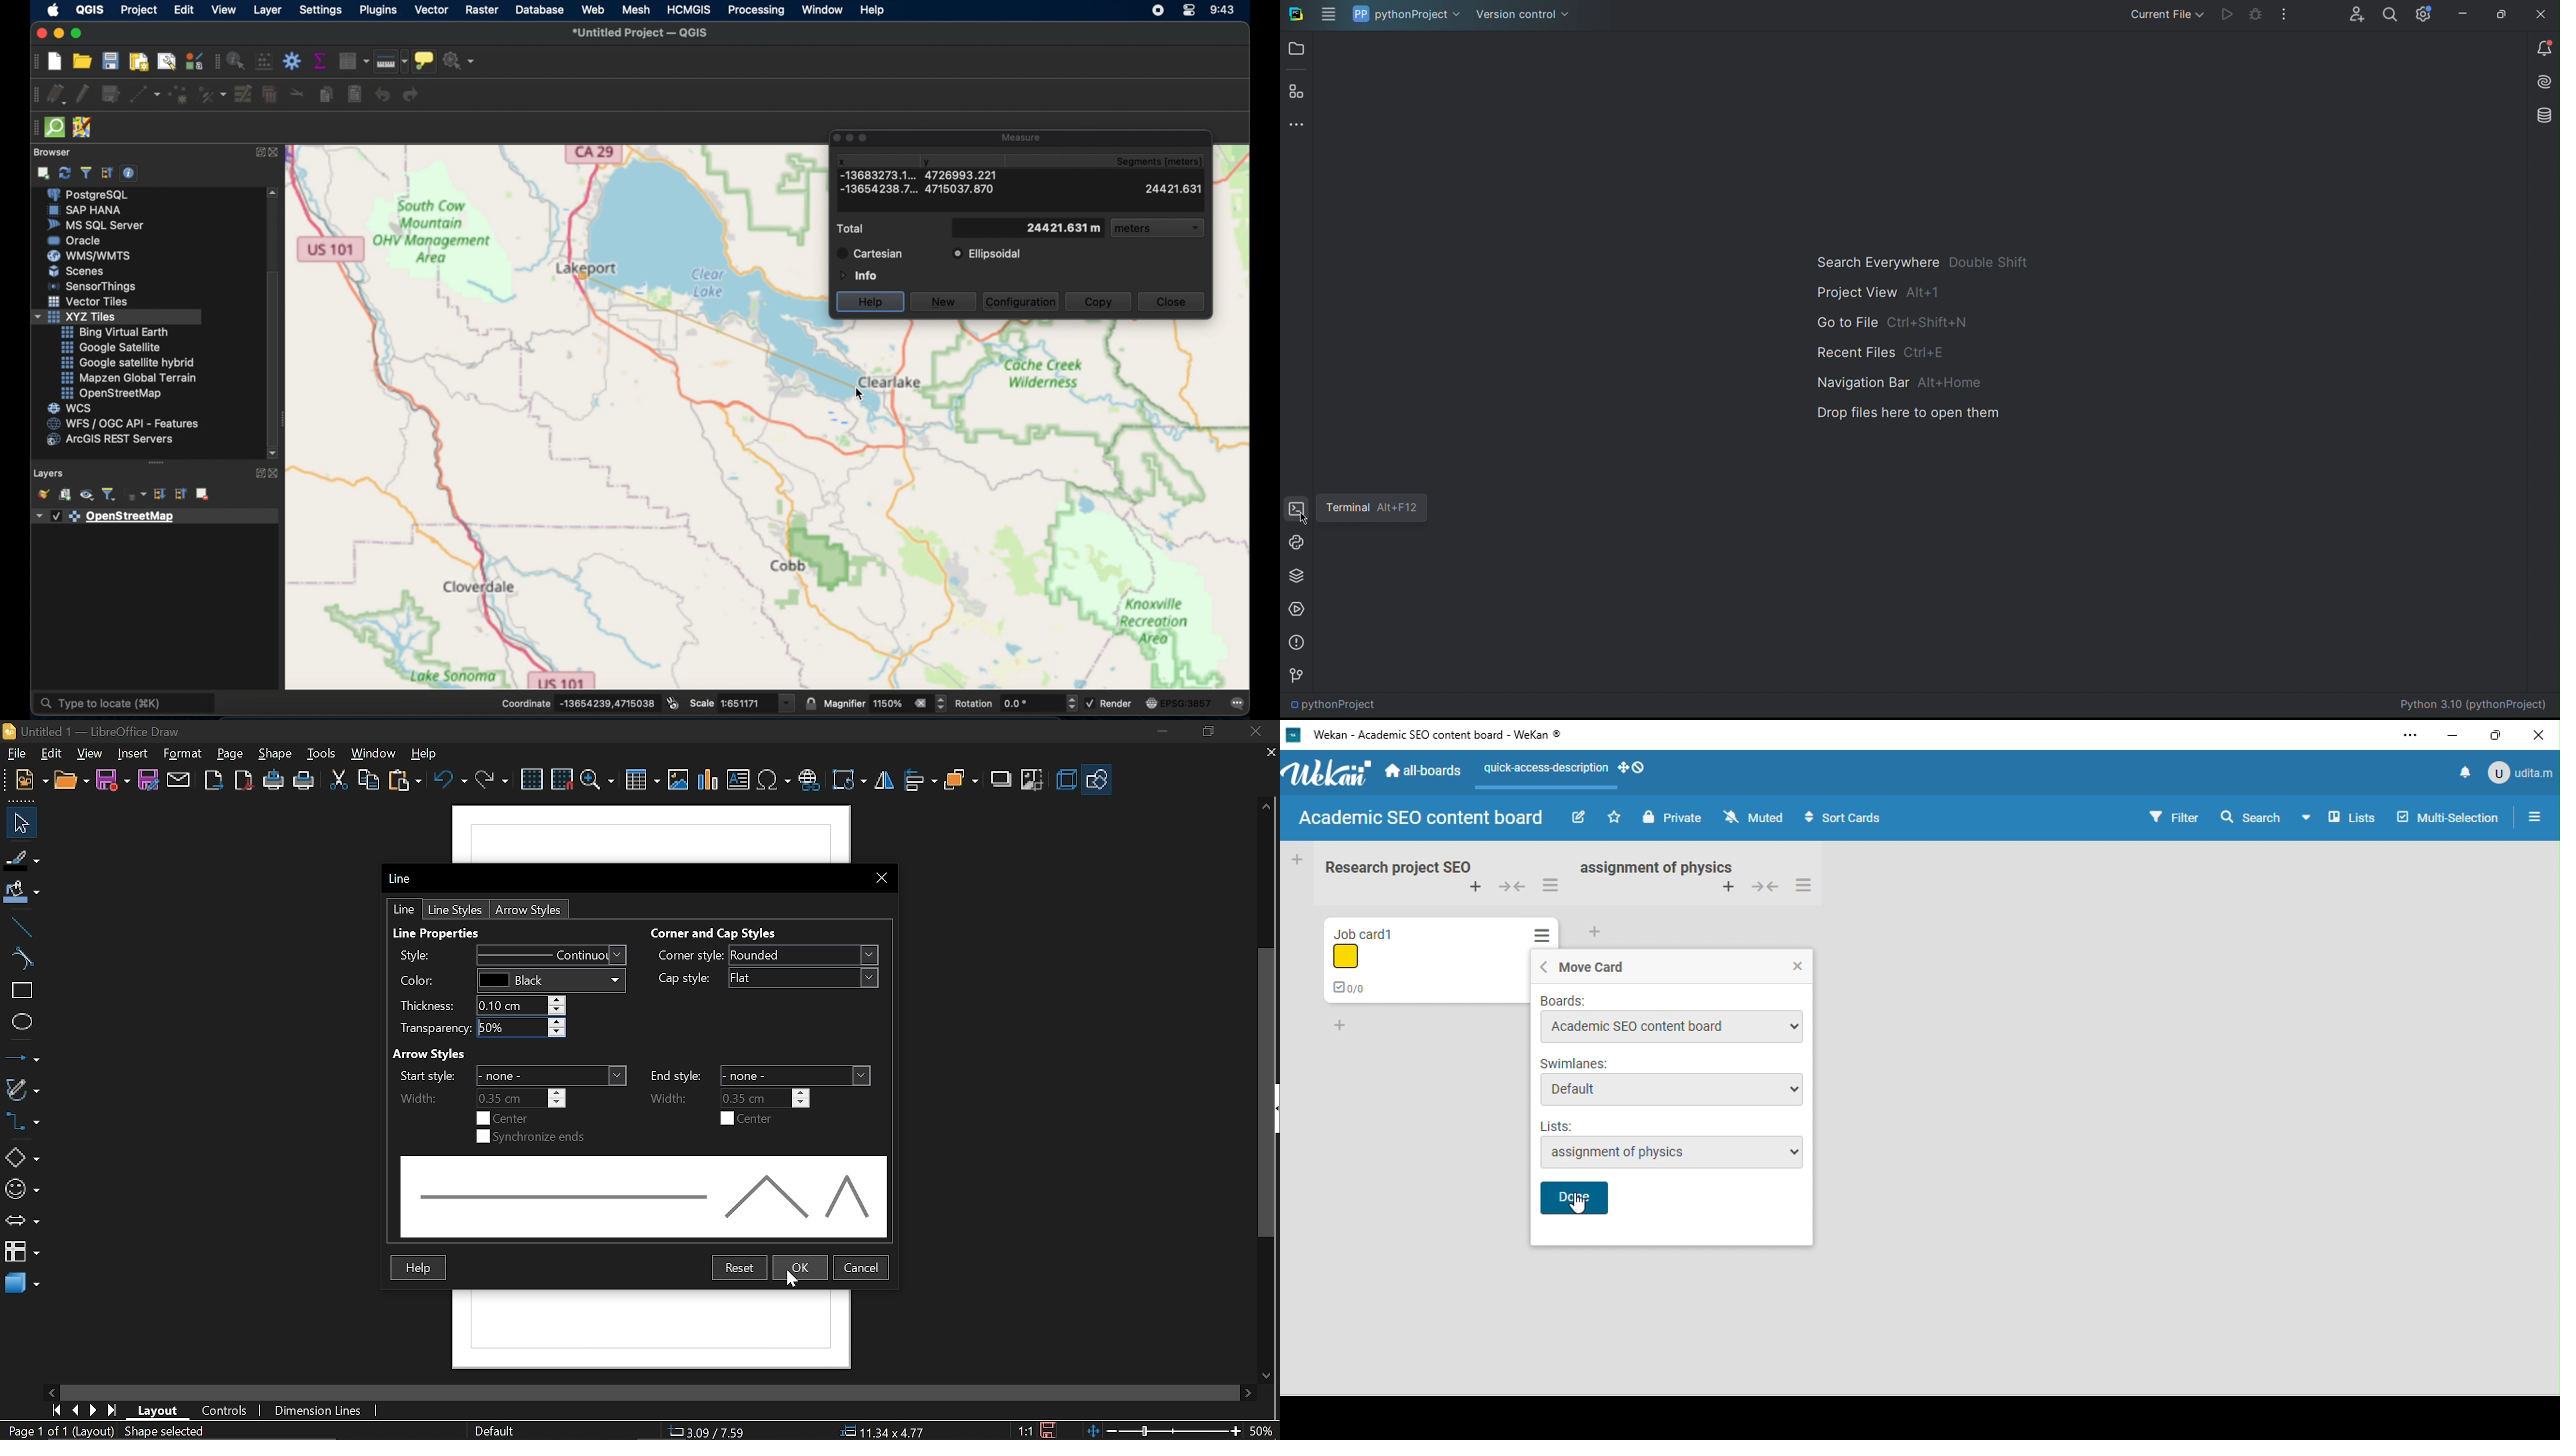 The image size is (2576, 1456). What do you see at coordinates (1349, 989) in the screenshot?
I see `checklist ` at bounding box center [1349, 989].